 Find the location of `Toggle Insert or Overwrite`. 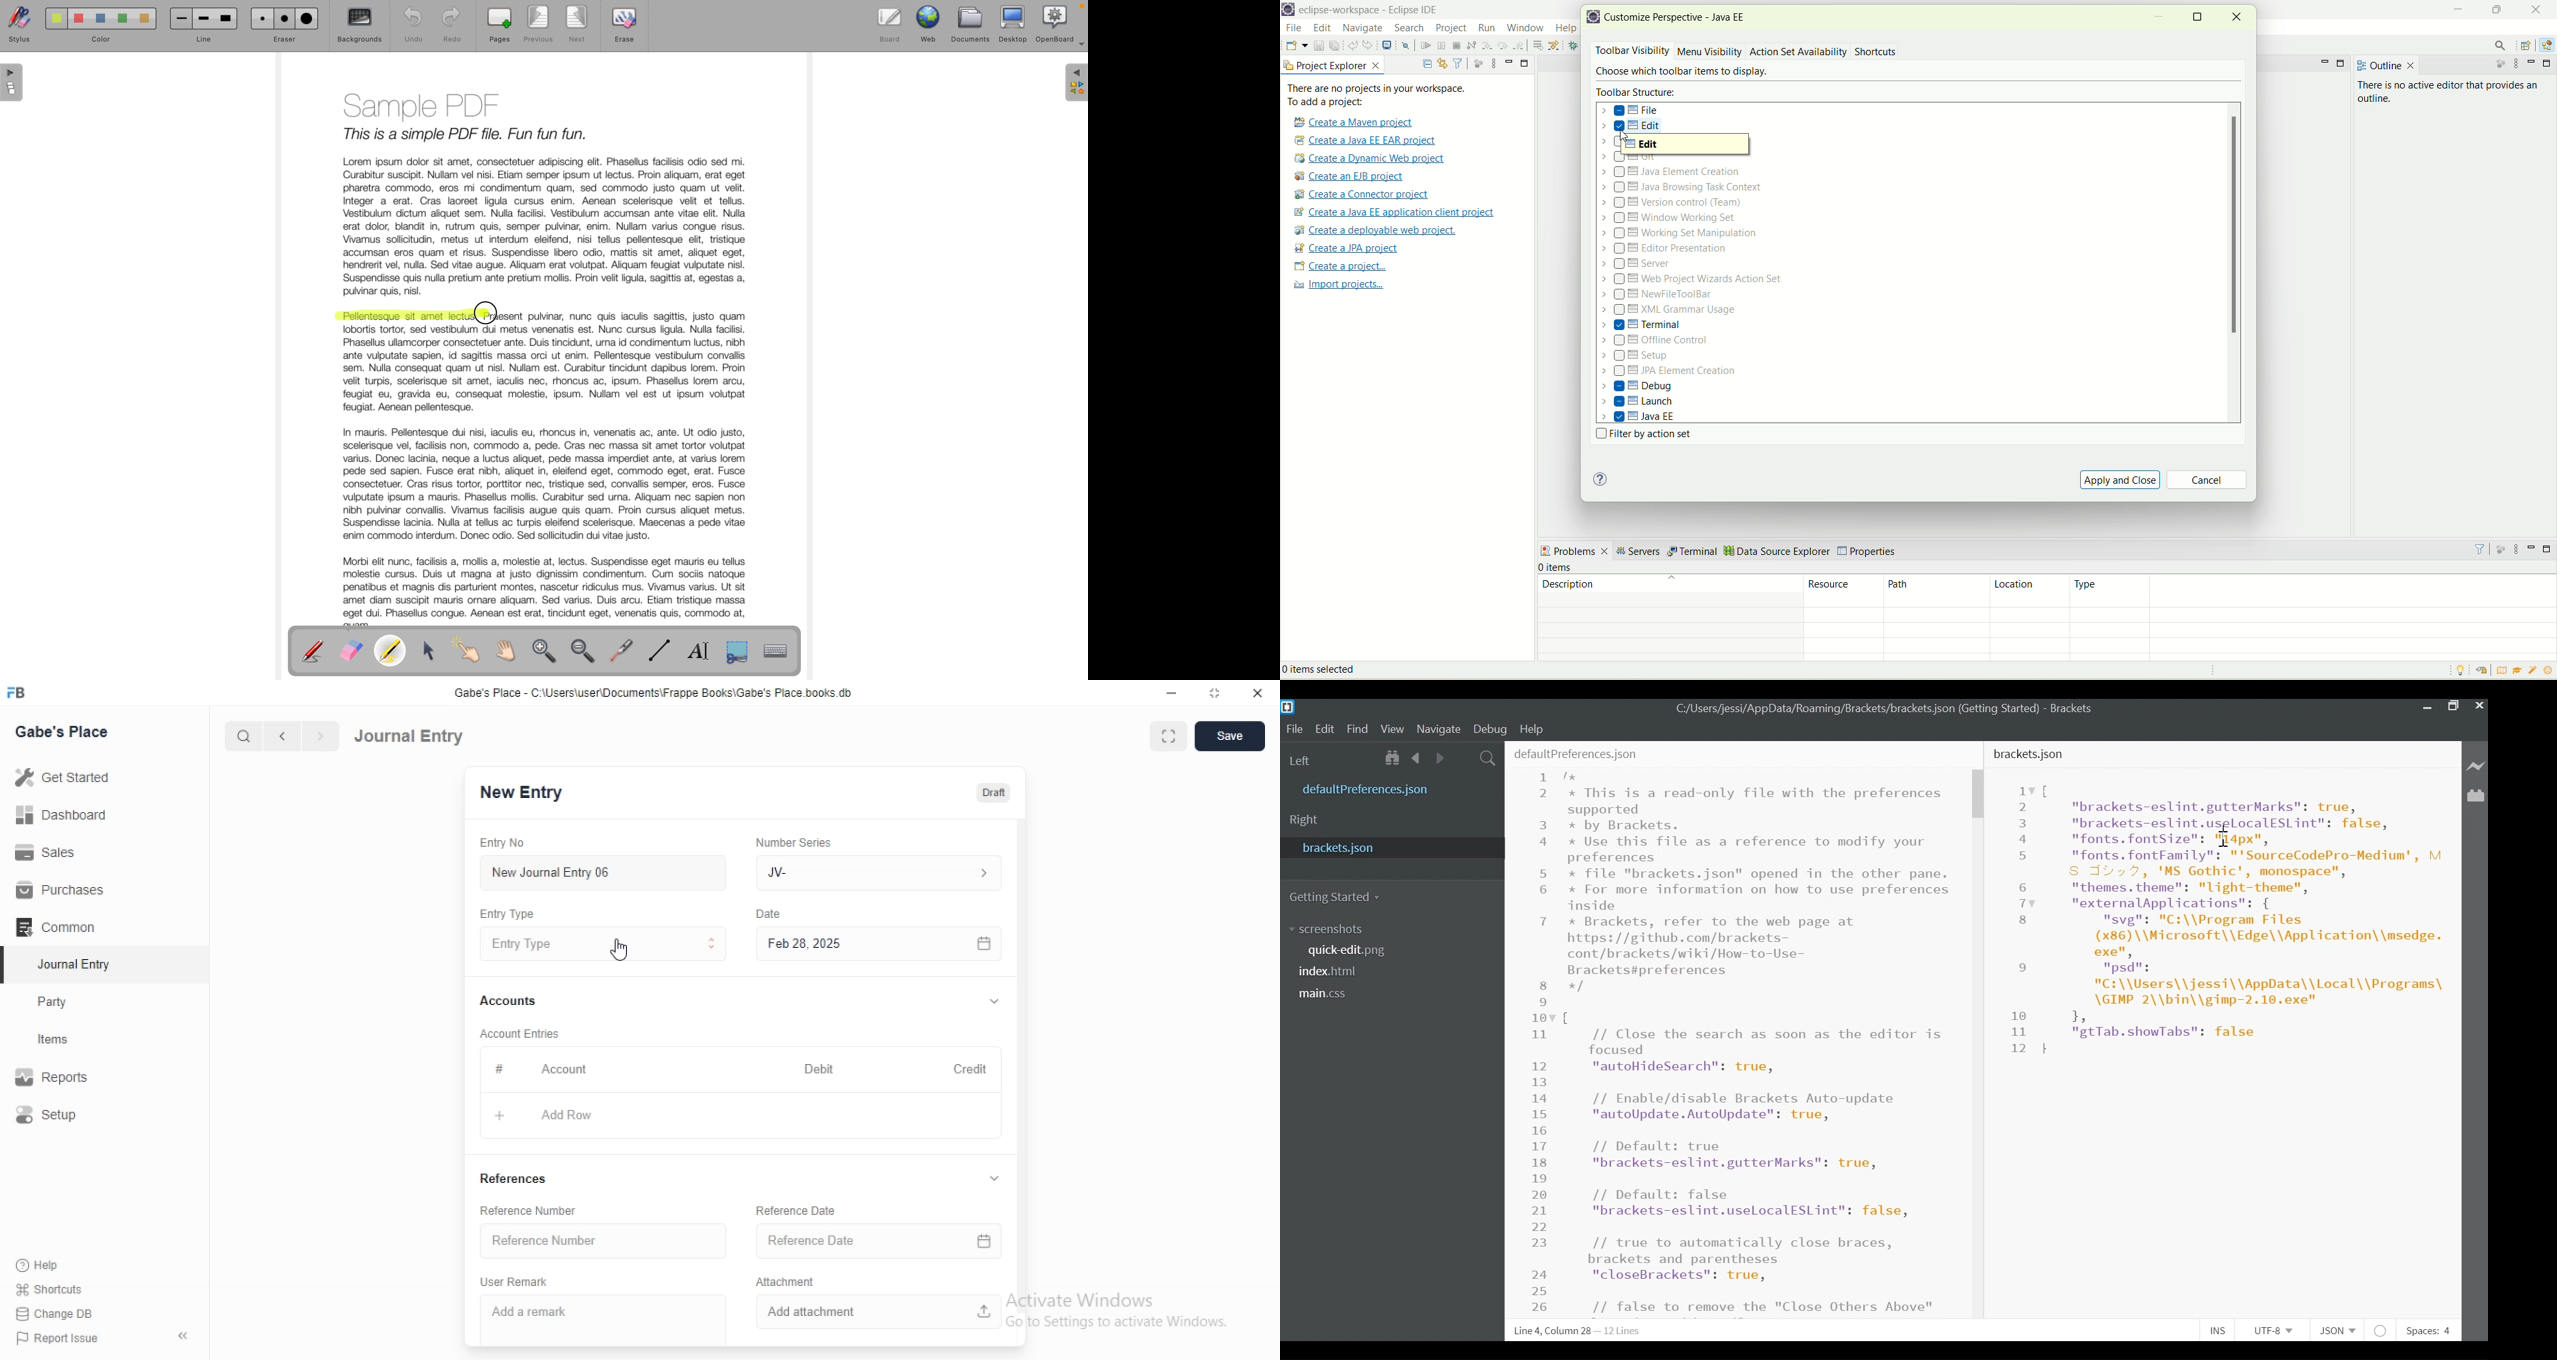

Toggle Insert or Overwrite is located at coordinates (2216, 1329).